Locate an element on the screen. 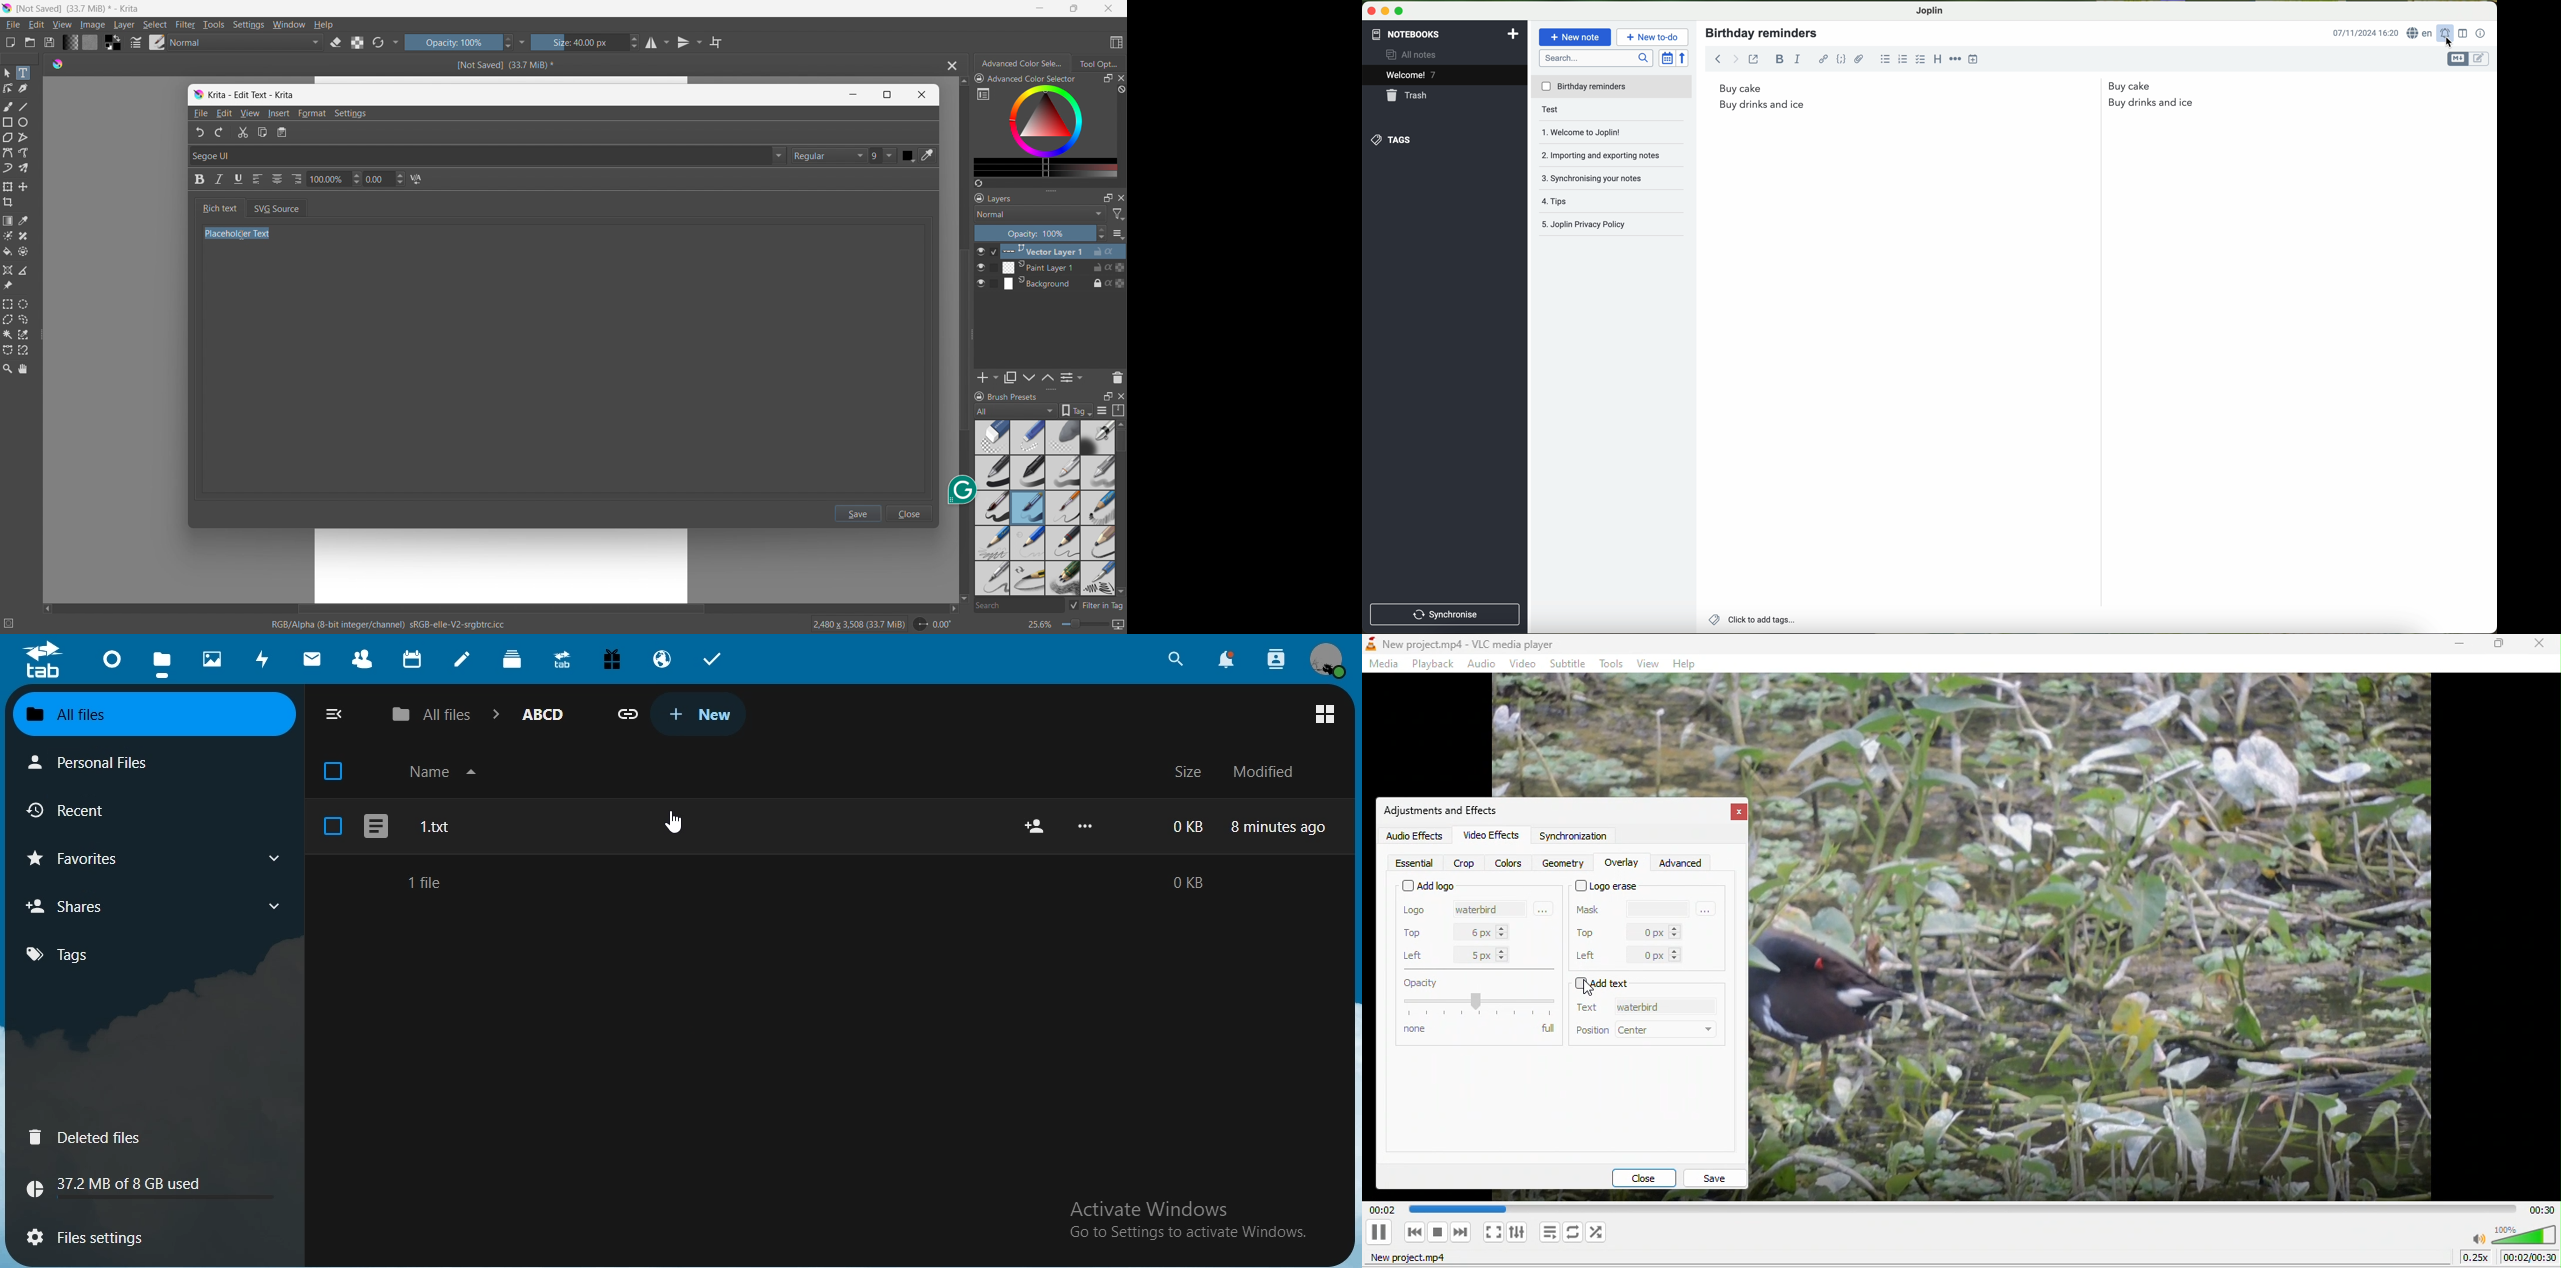  set alarm is located at coordinates (2448, 34).